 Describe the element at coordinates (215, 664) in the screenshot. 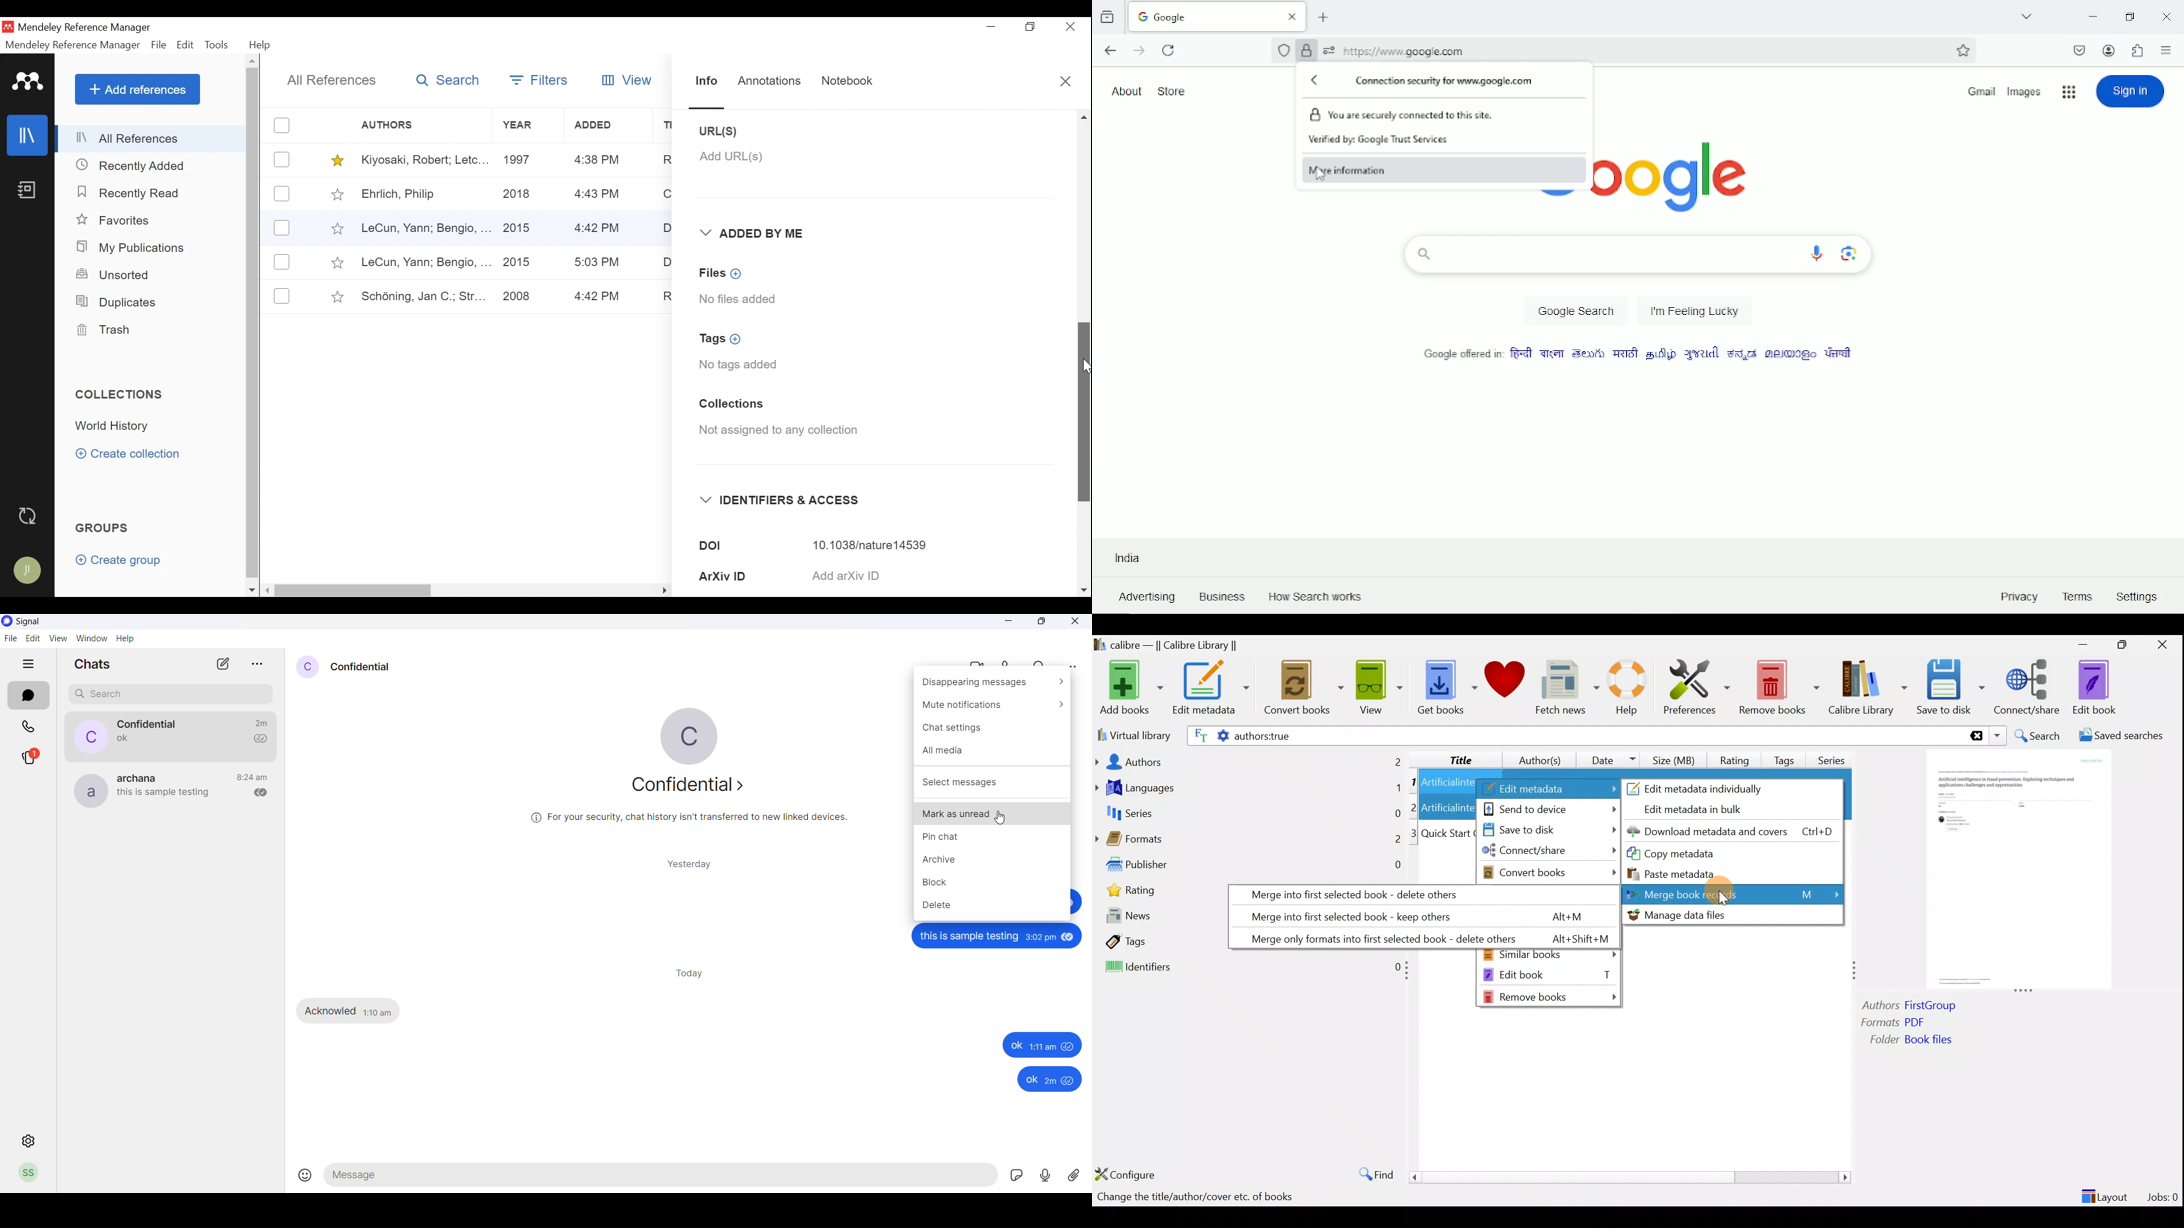

I see `new chat` at that location.